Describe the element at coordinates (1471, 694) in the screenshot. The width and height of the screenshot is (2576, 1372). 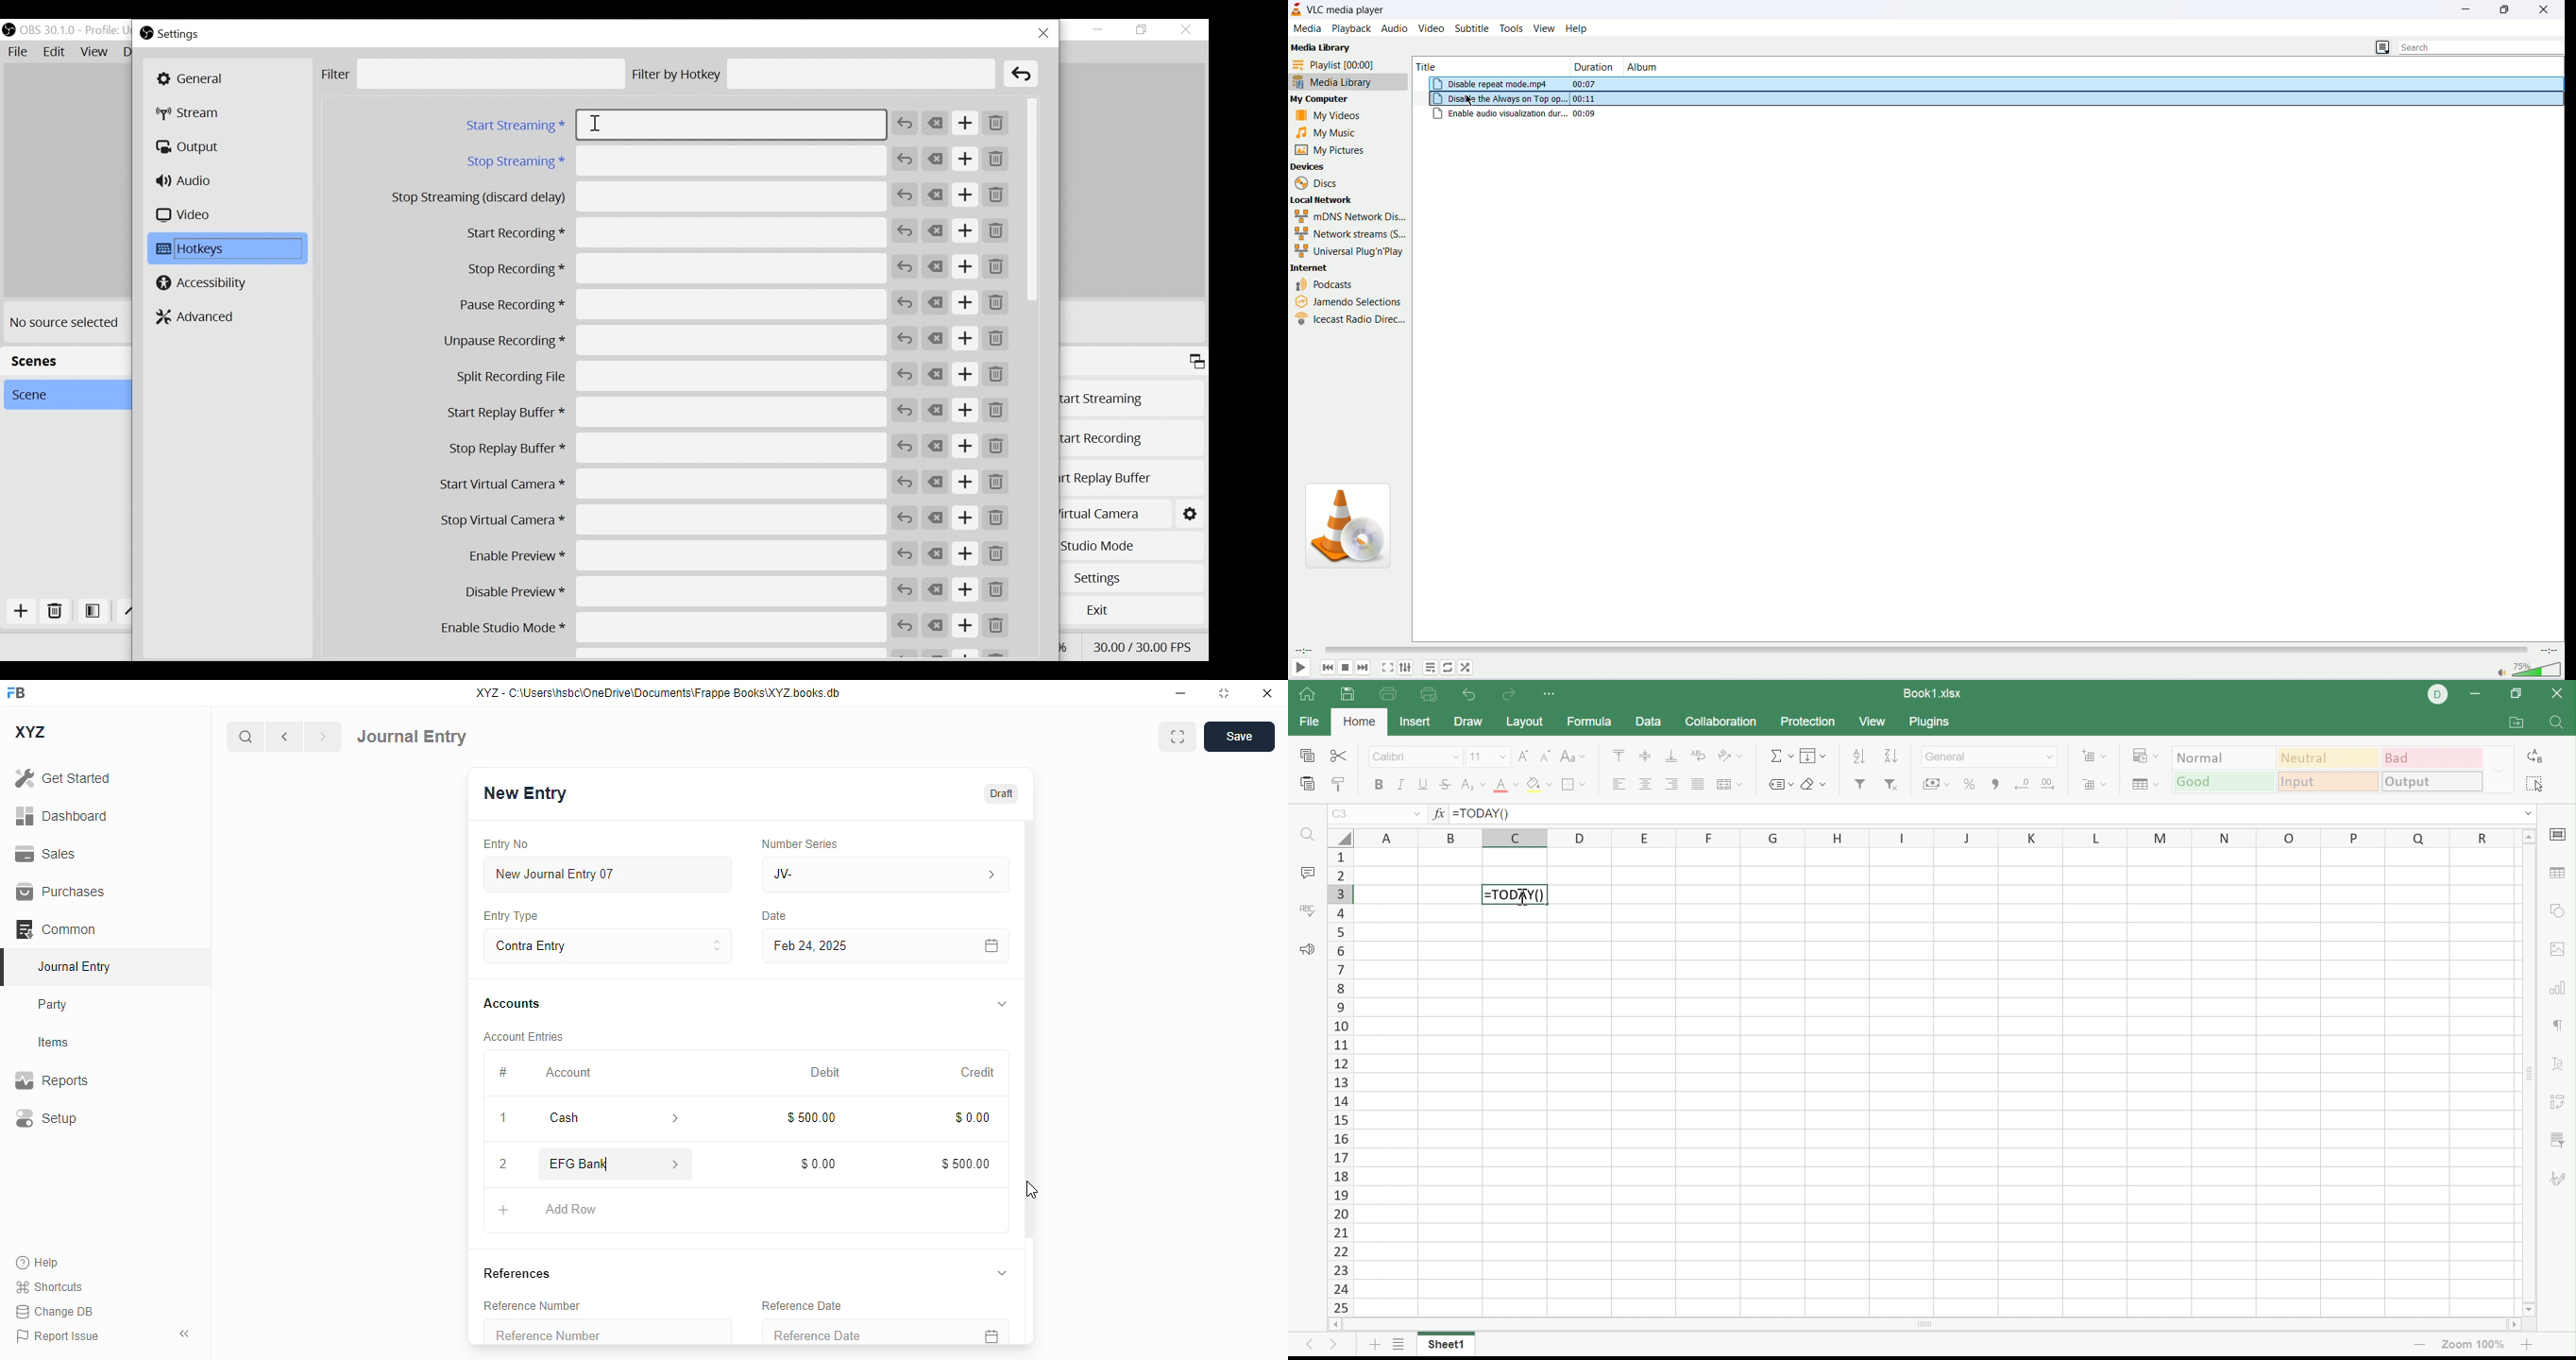
I see `Undo` at that location.